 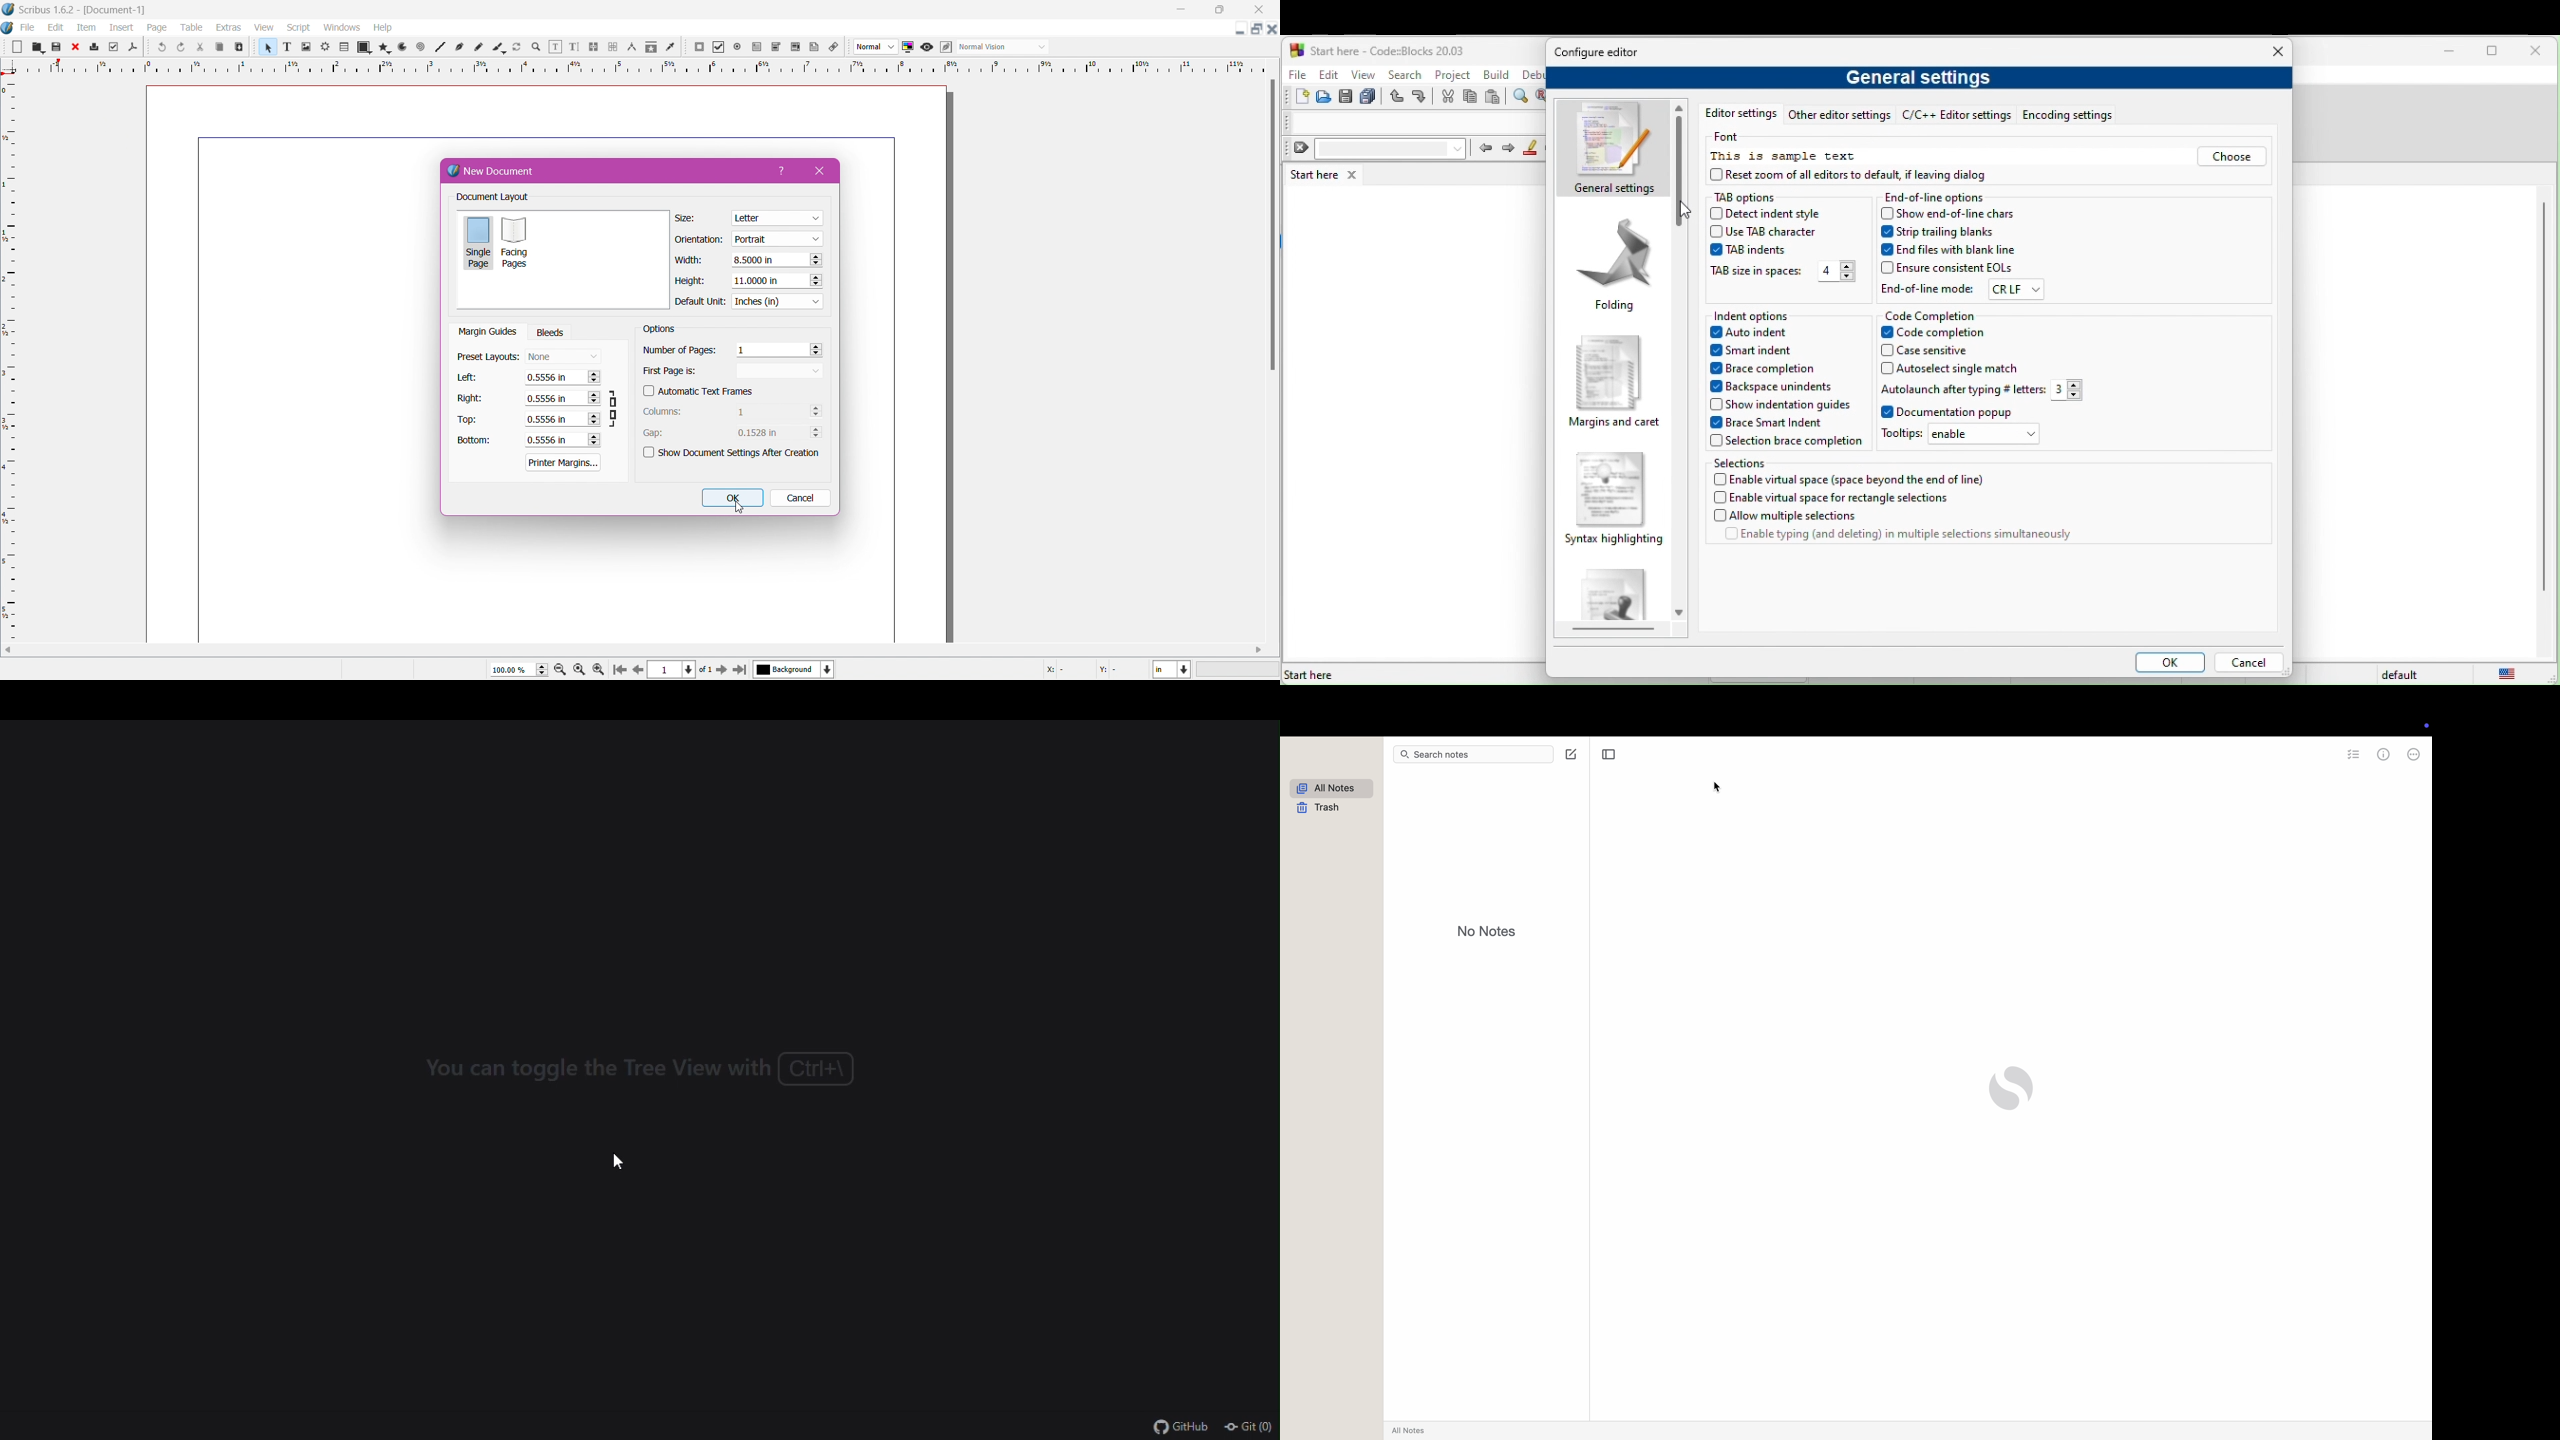 I want to click on icon, so click(x=793, y=48).